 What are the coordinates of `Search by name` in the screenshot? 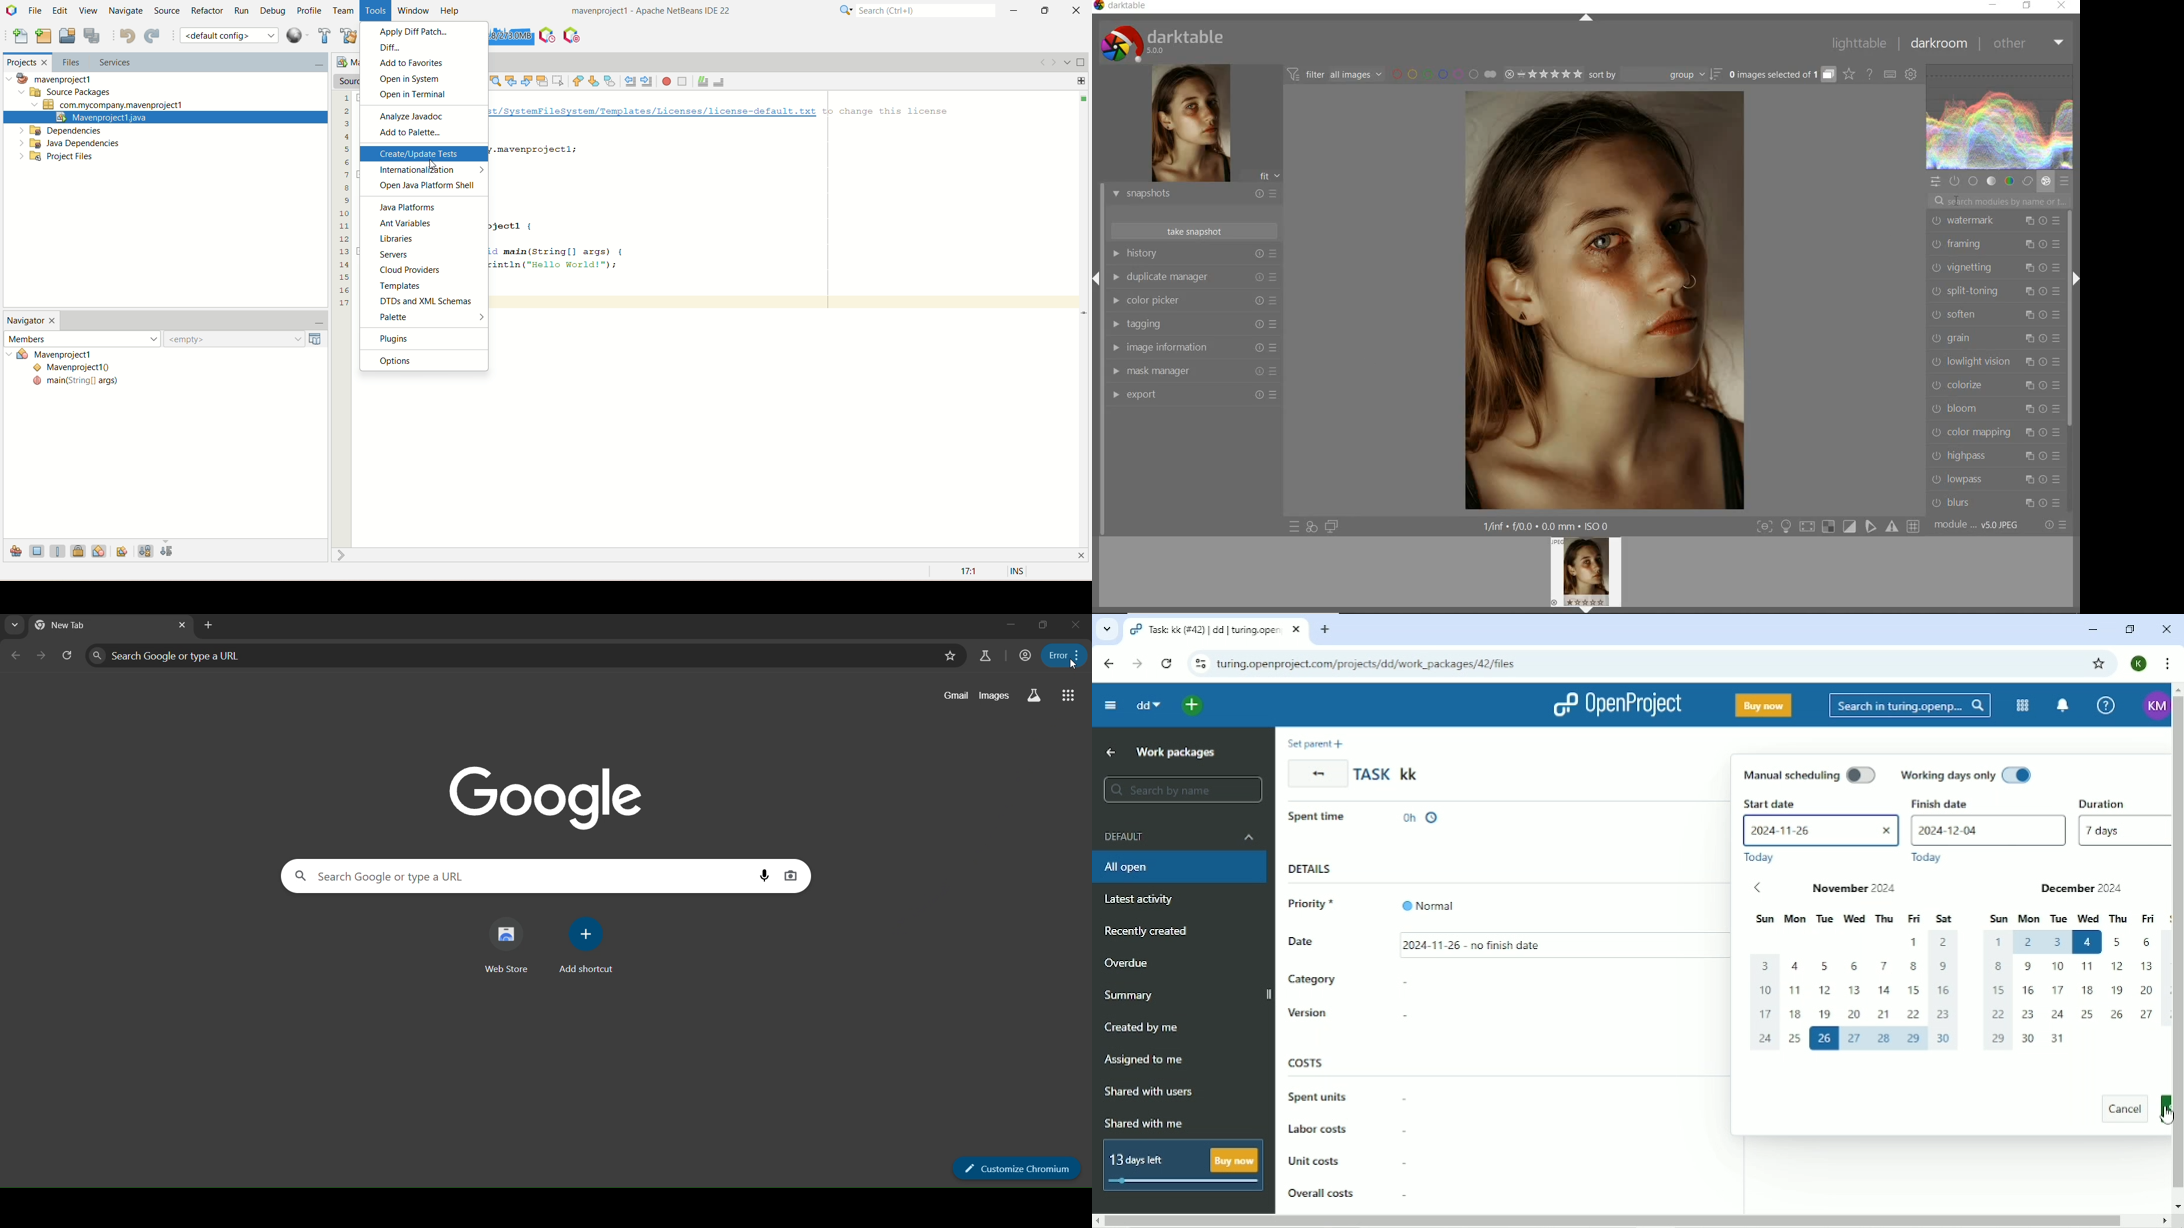 It's located at (1179, 790).